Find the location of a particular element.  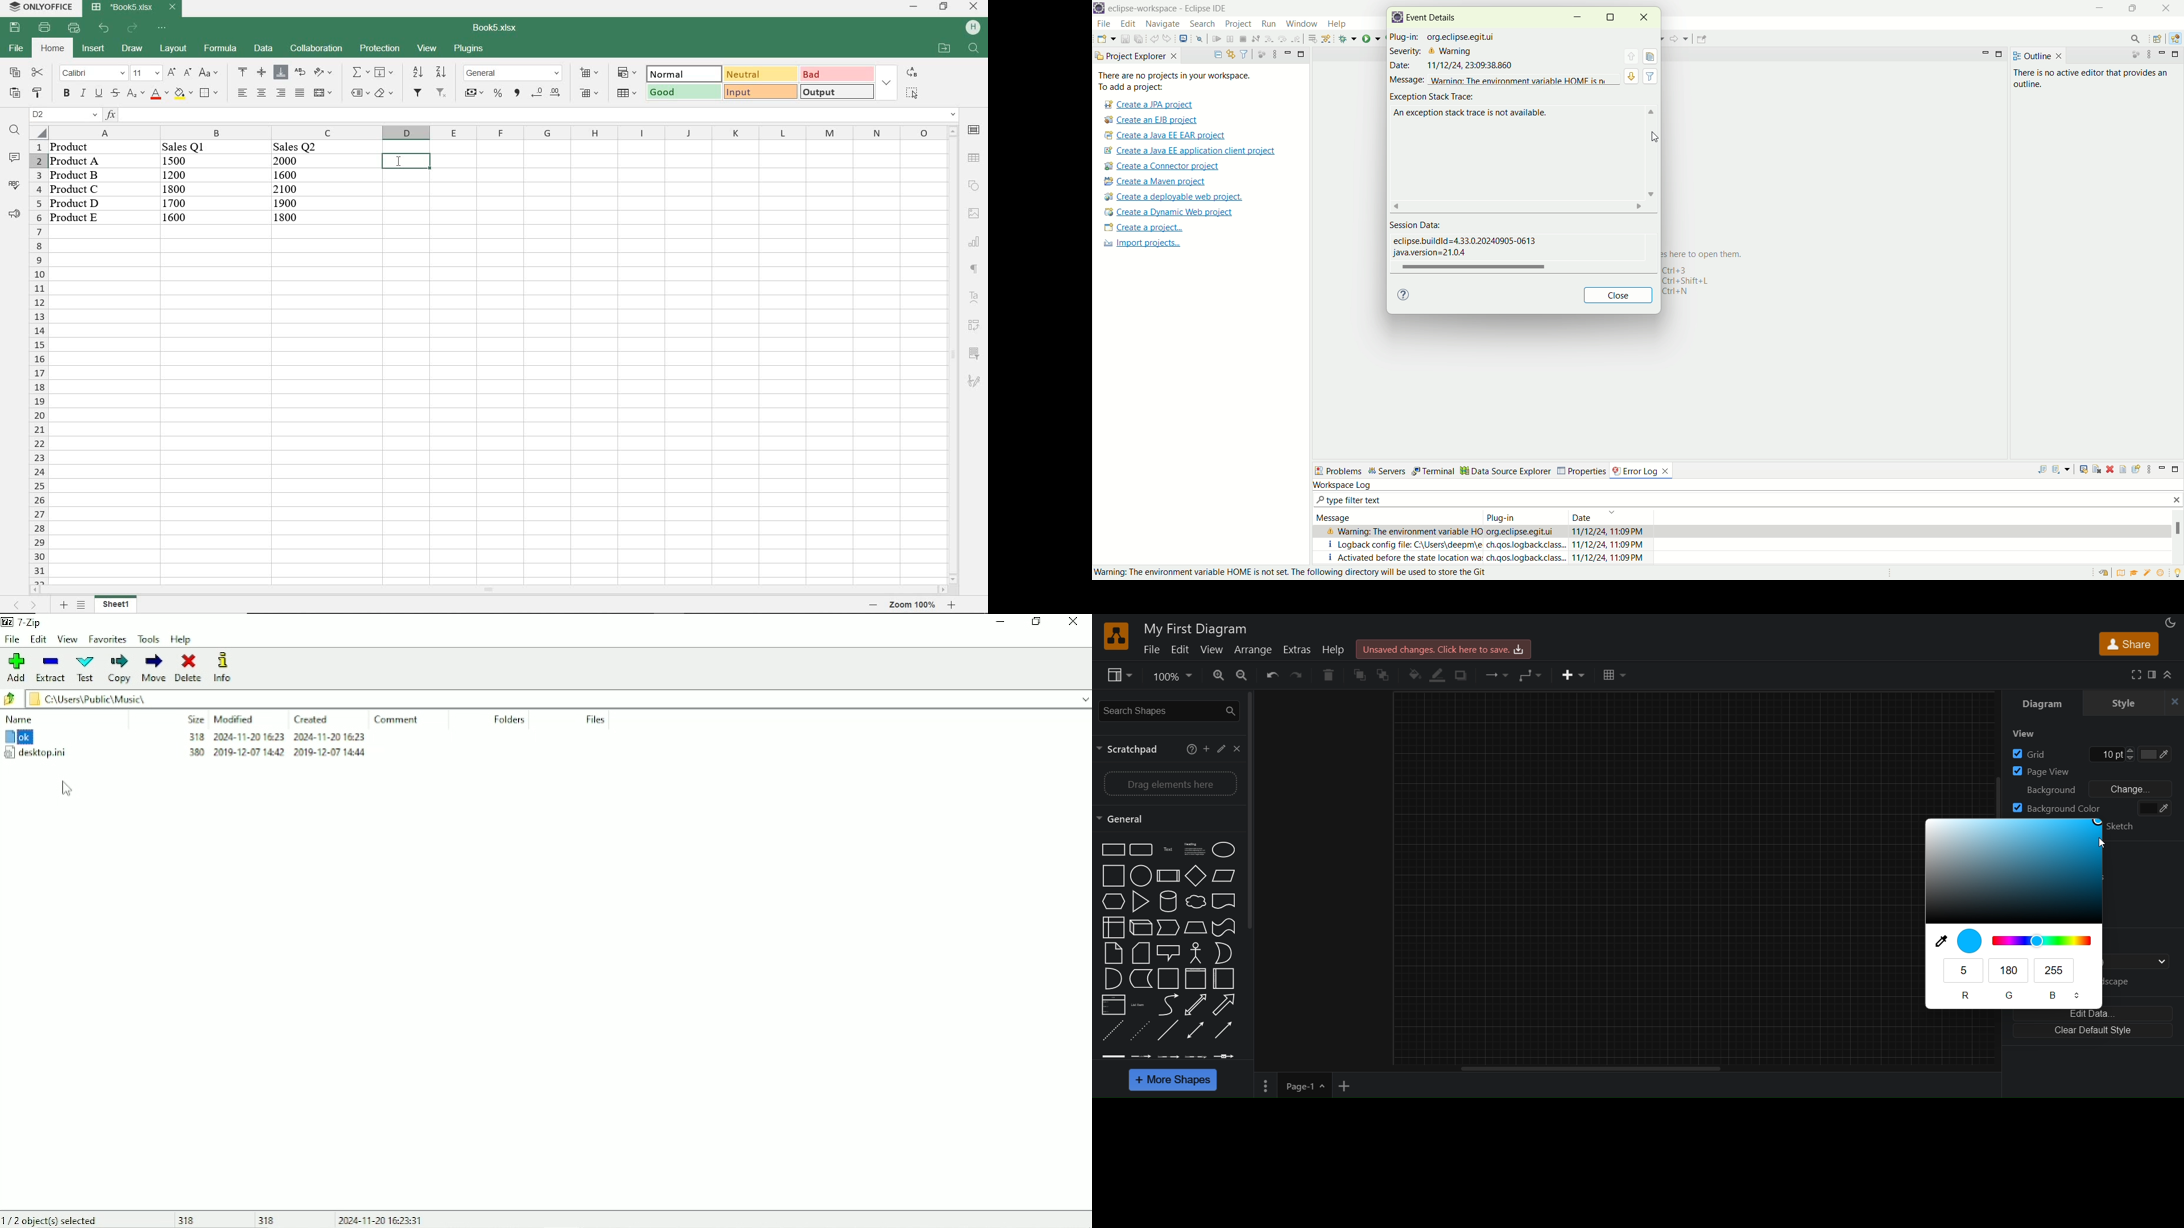

list sheets is located at coordinates (83, 605).